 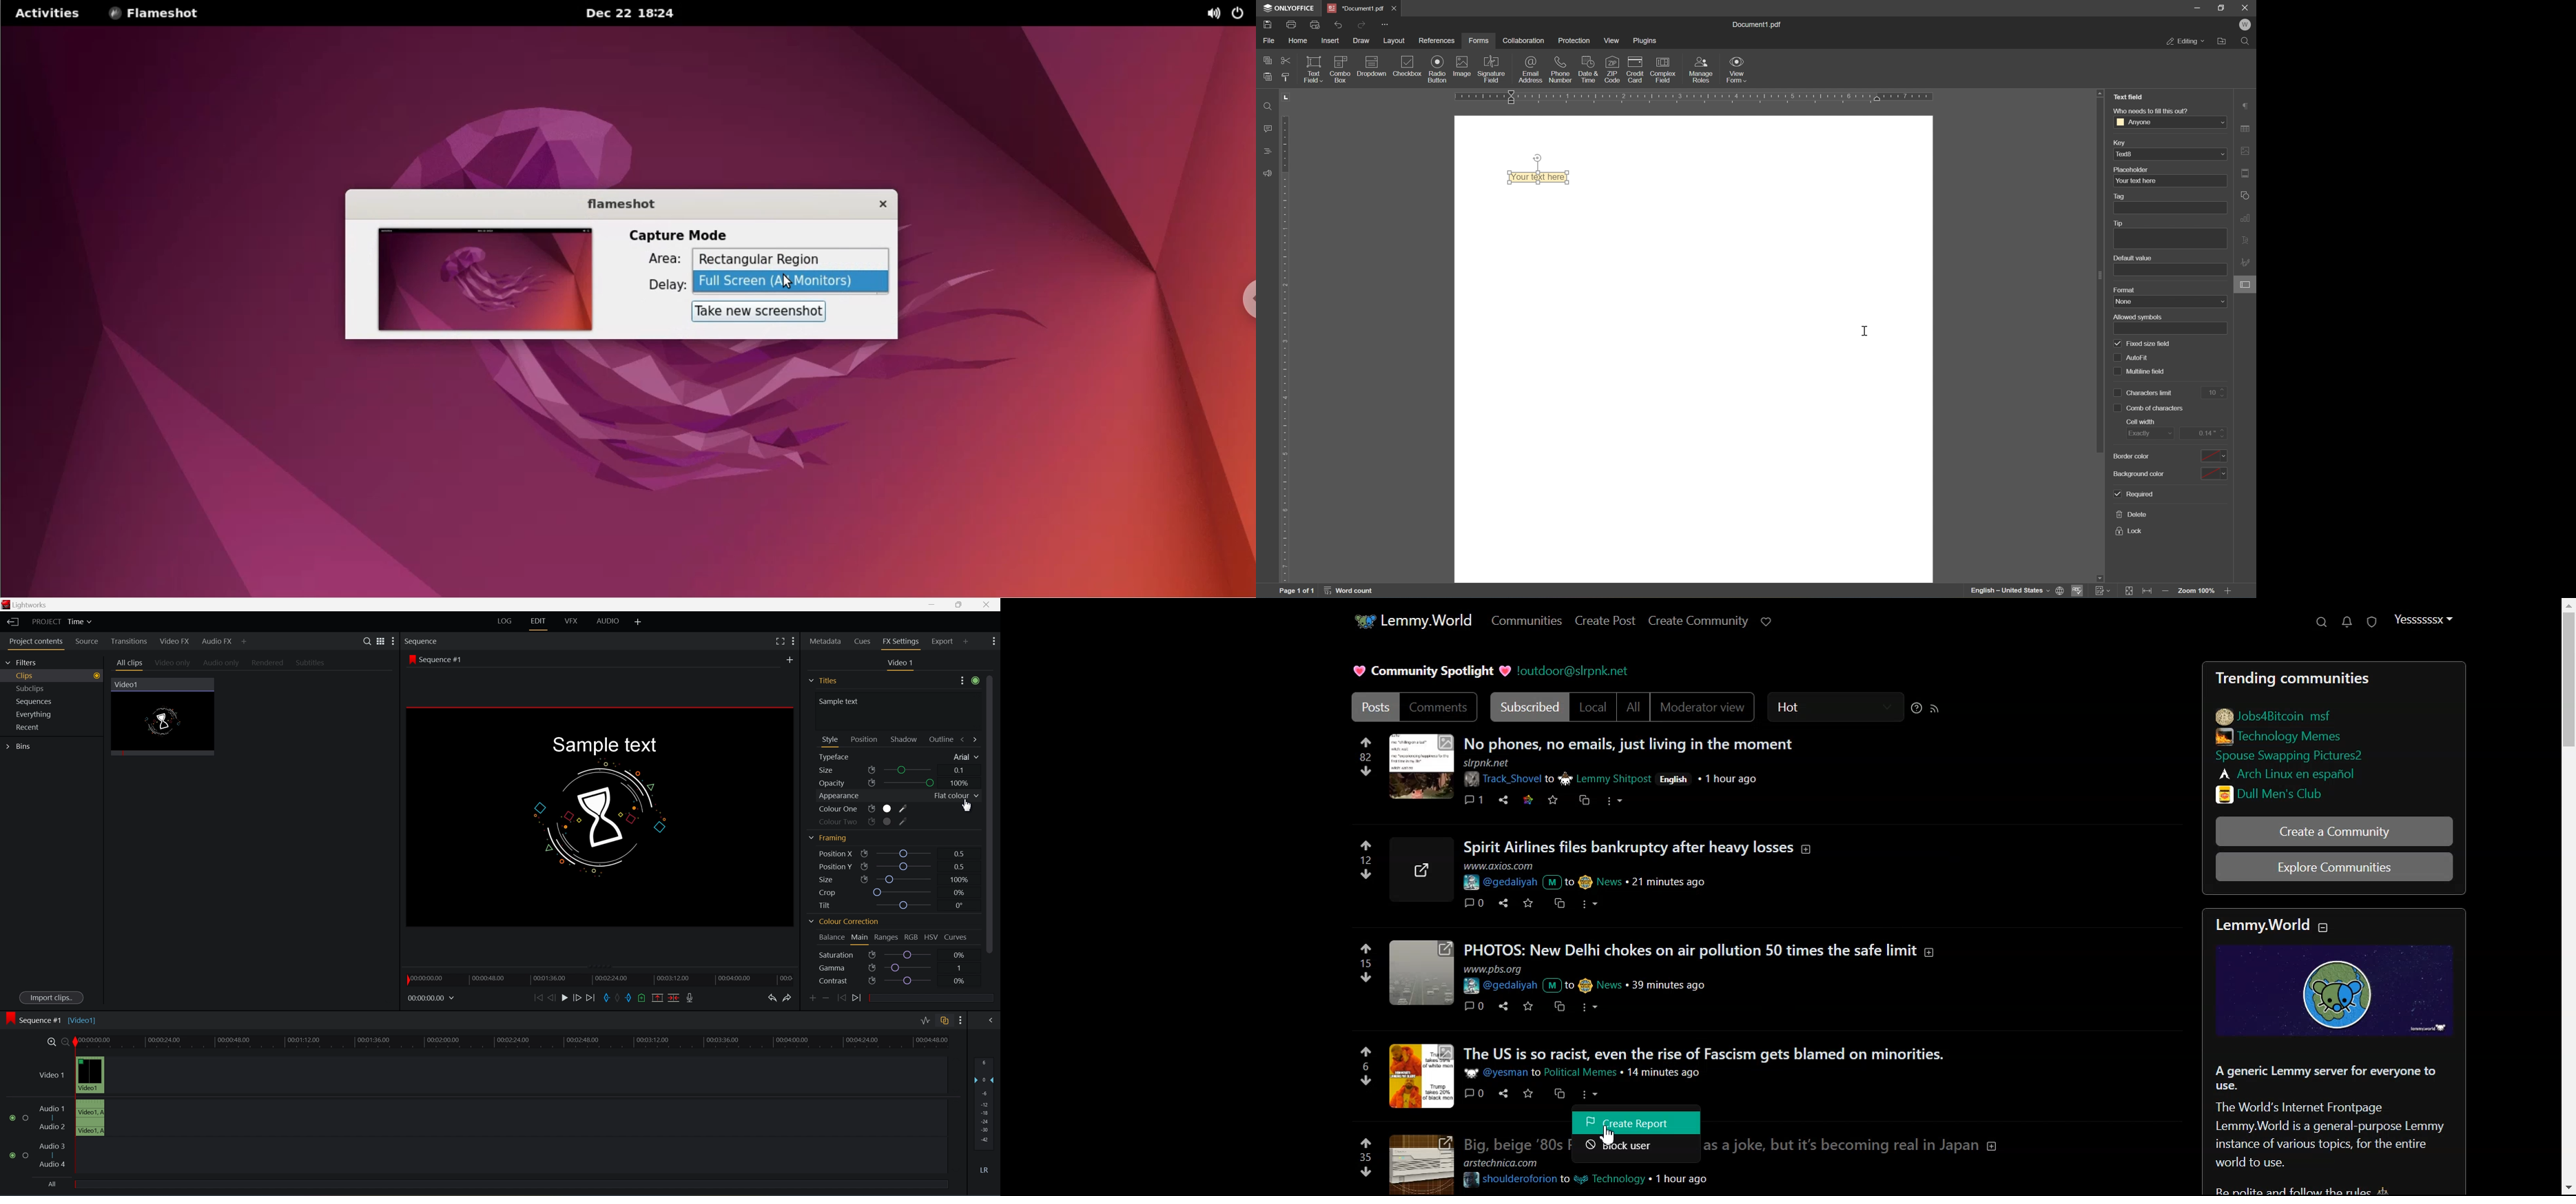 I want to click on Timeline, so click(x=512, y=1040).